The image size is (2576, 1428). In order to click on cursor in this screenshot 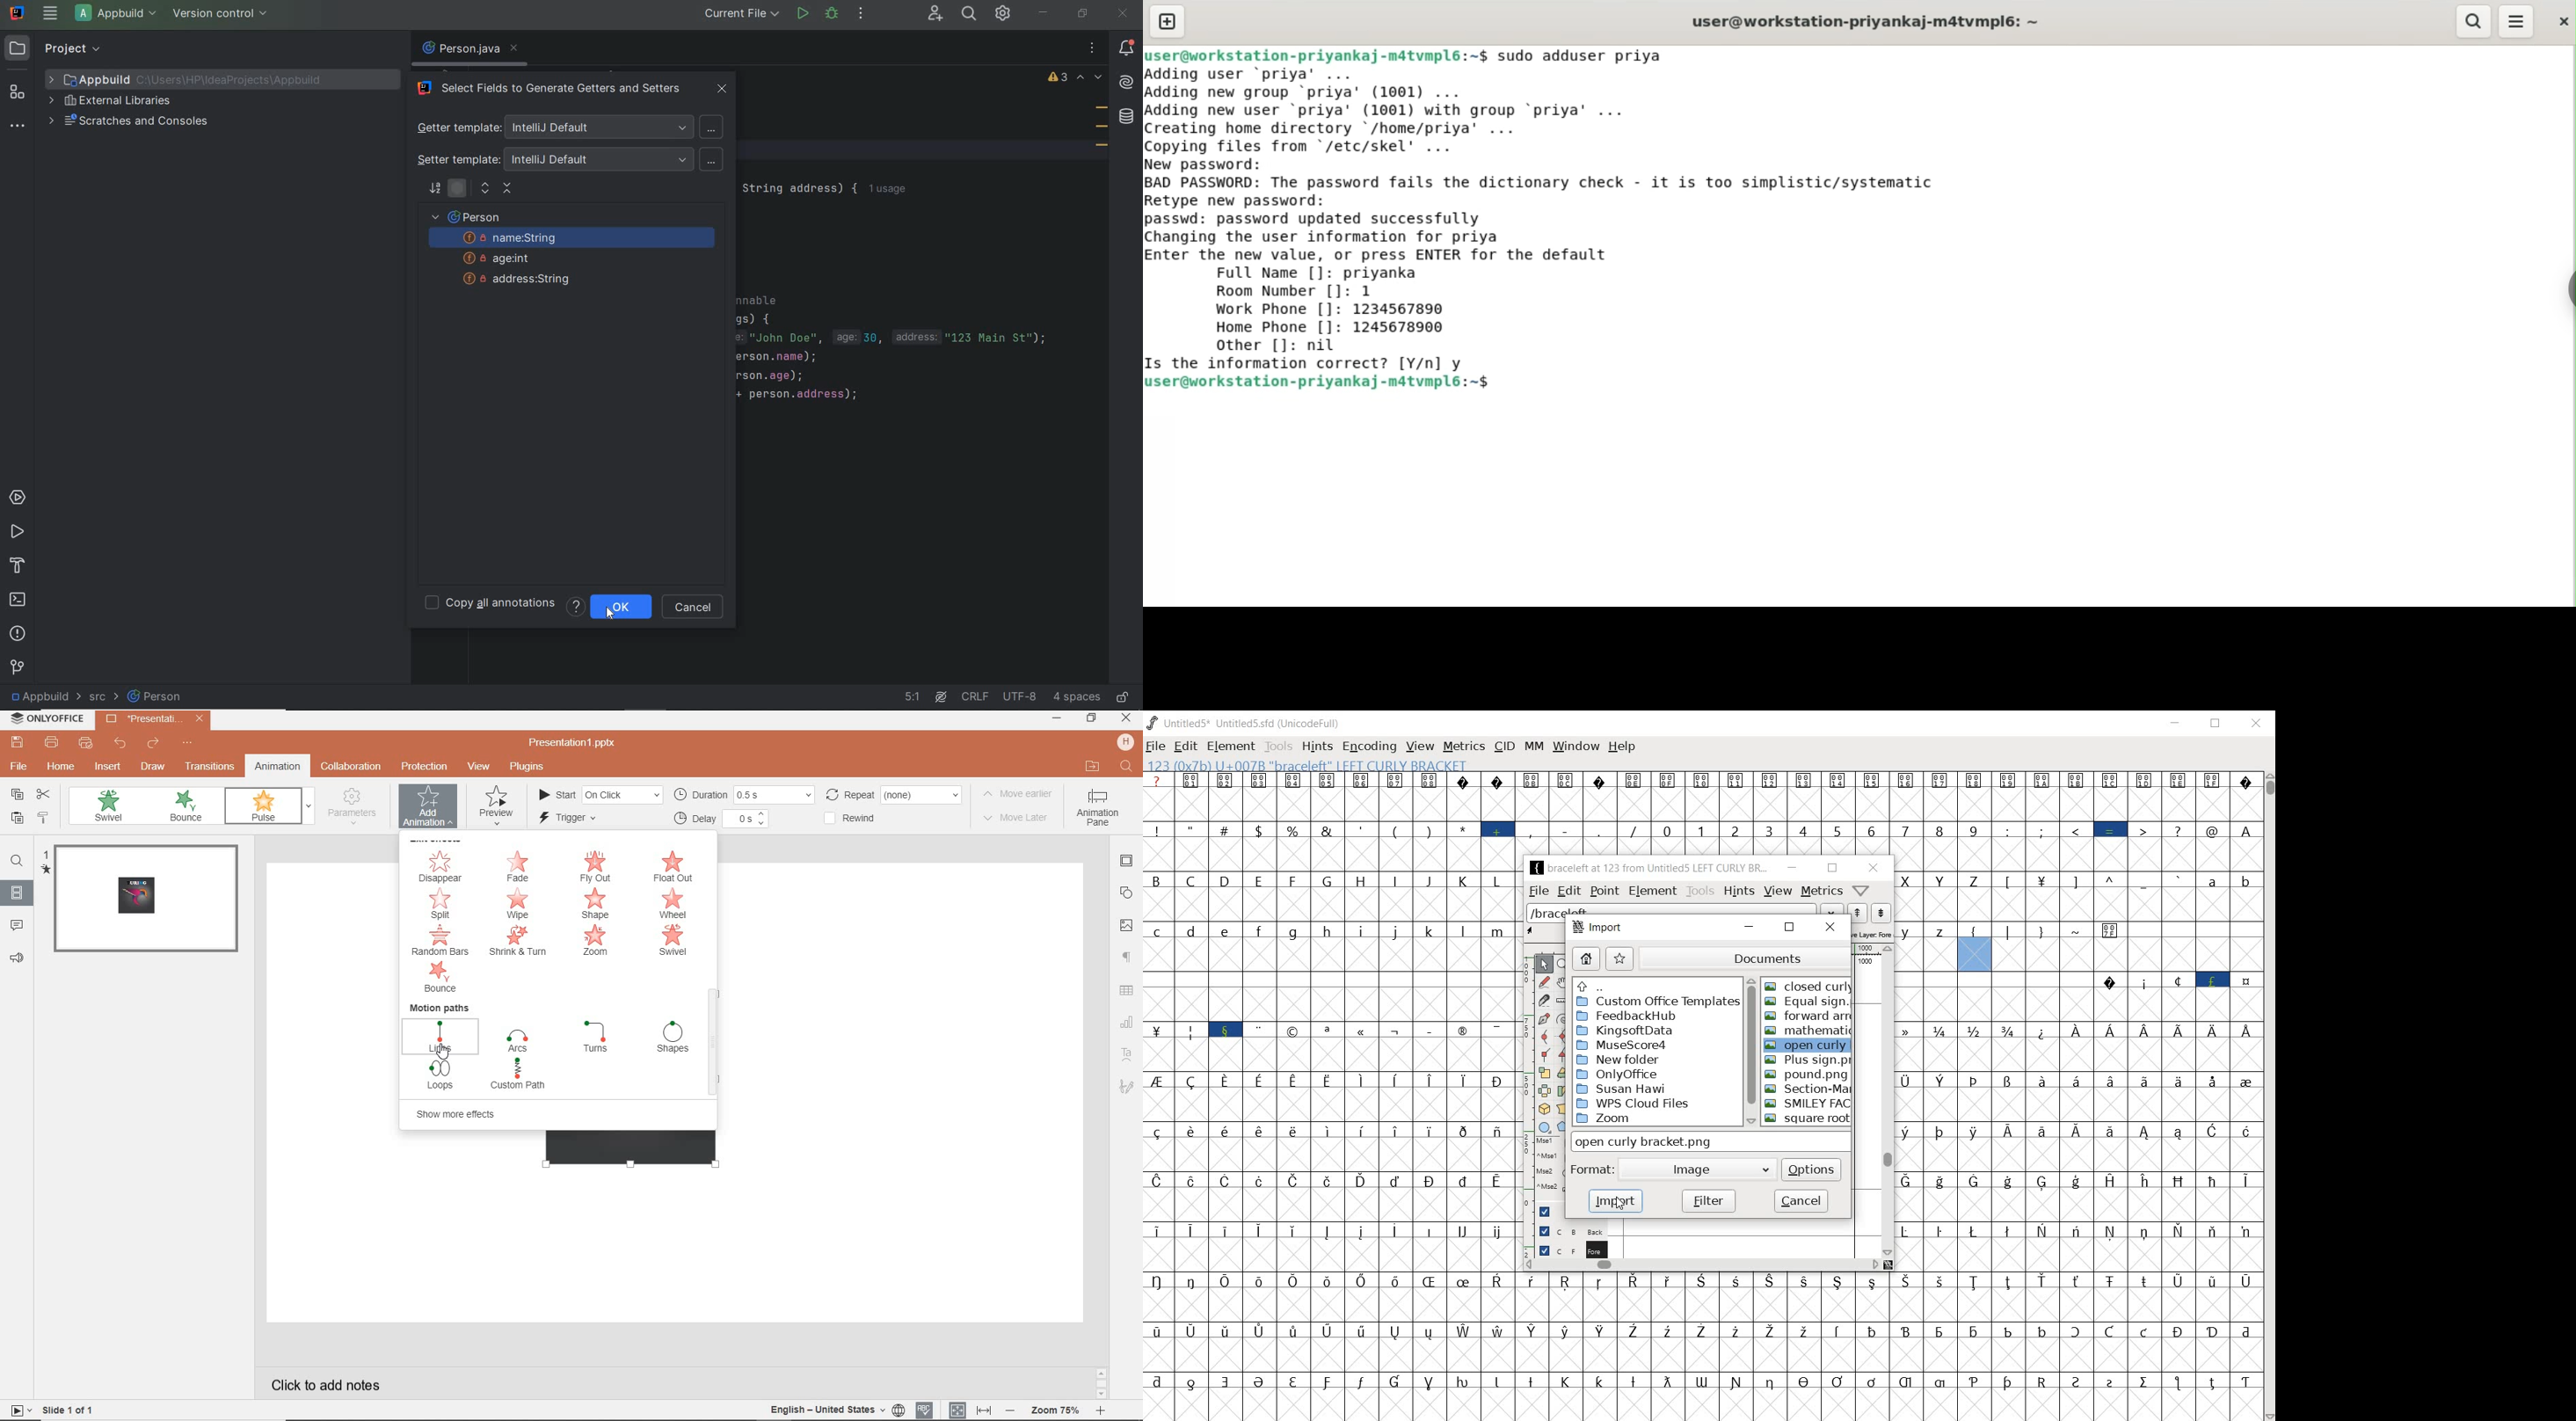, I will do `click(444, 1054)`.